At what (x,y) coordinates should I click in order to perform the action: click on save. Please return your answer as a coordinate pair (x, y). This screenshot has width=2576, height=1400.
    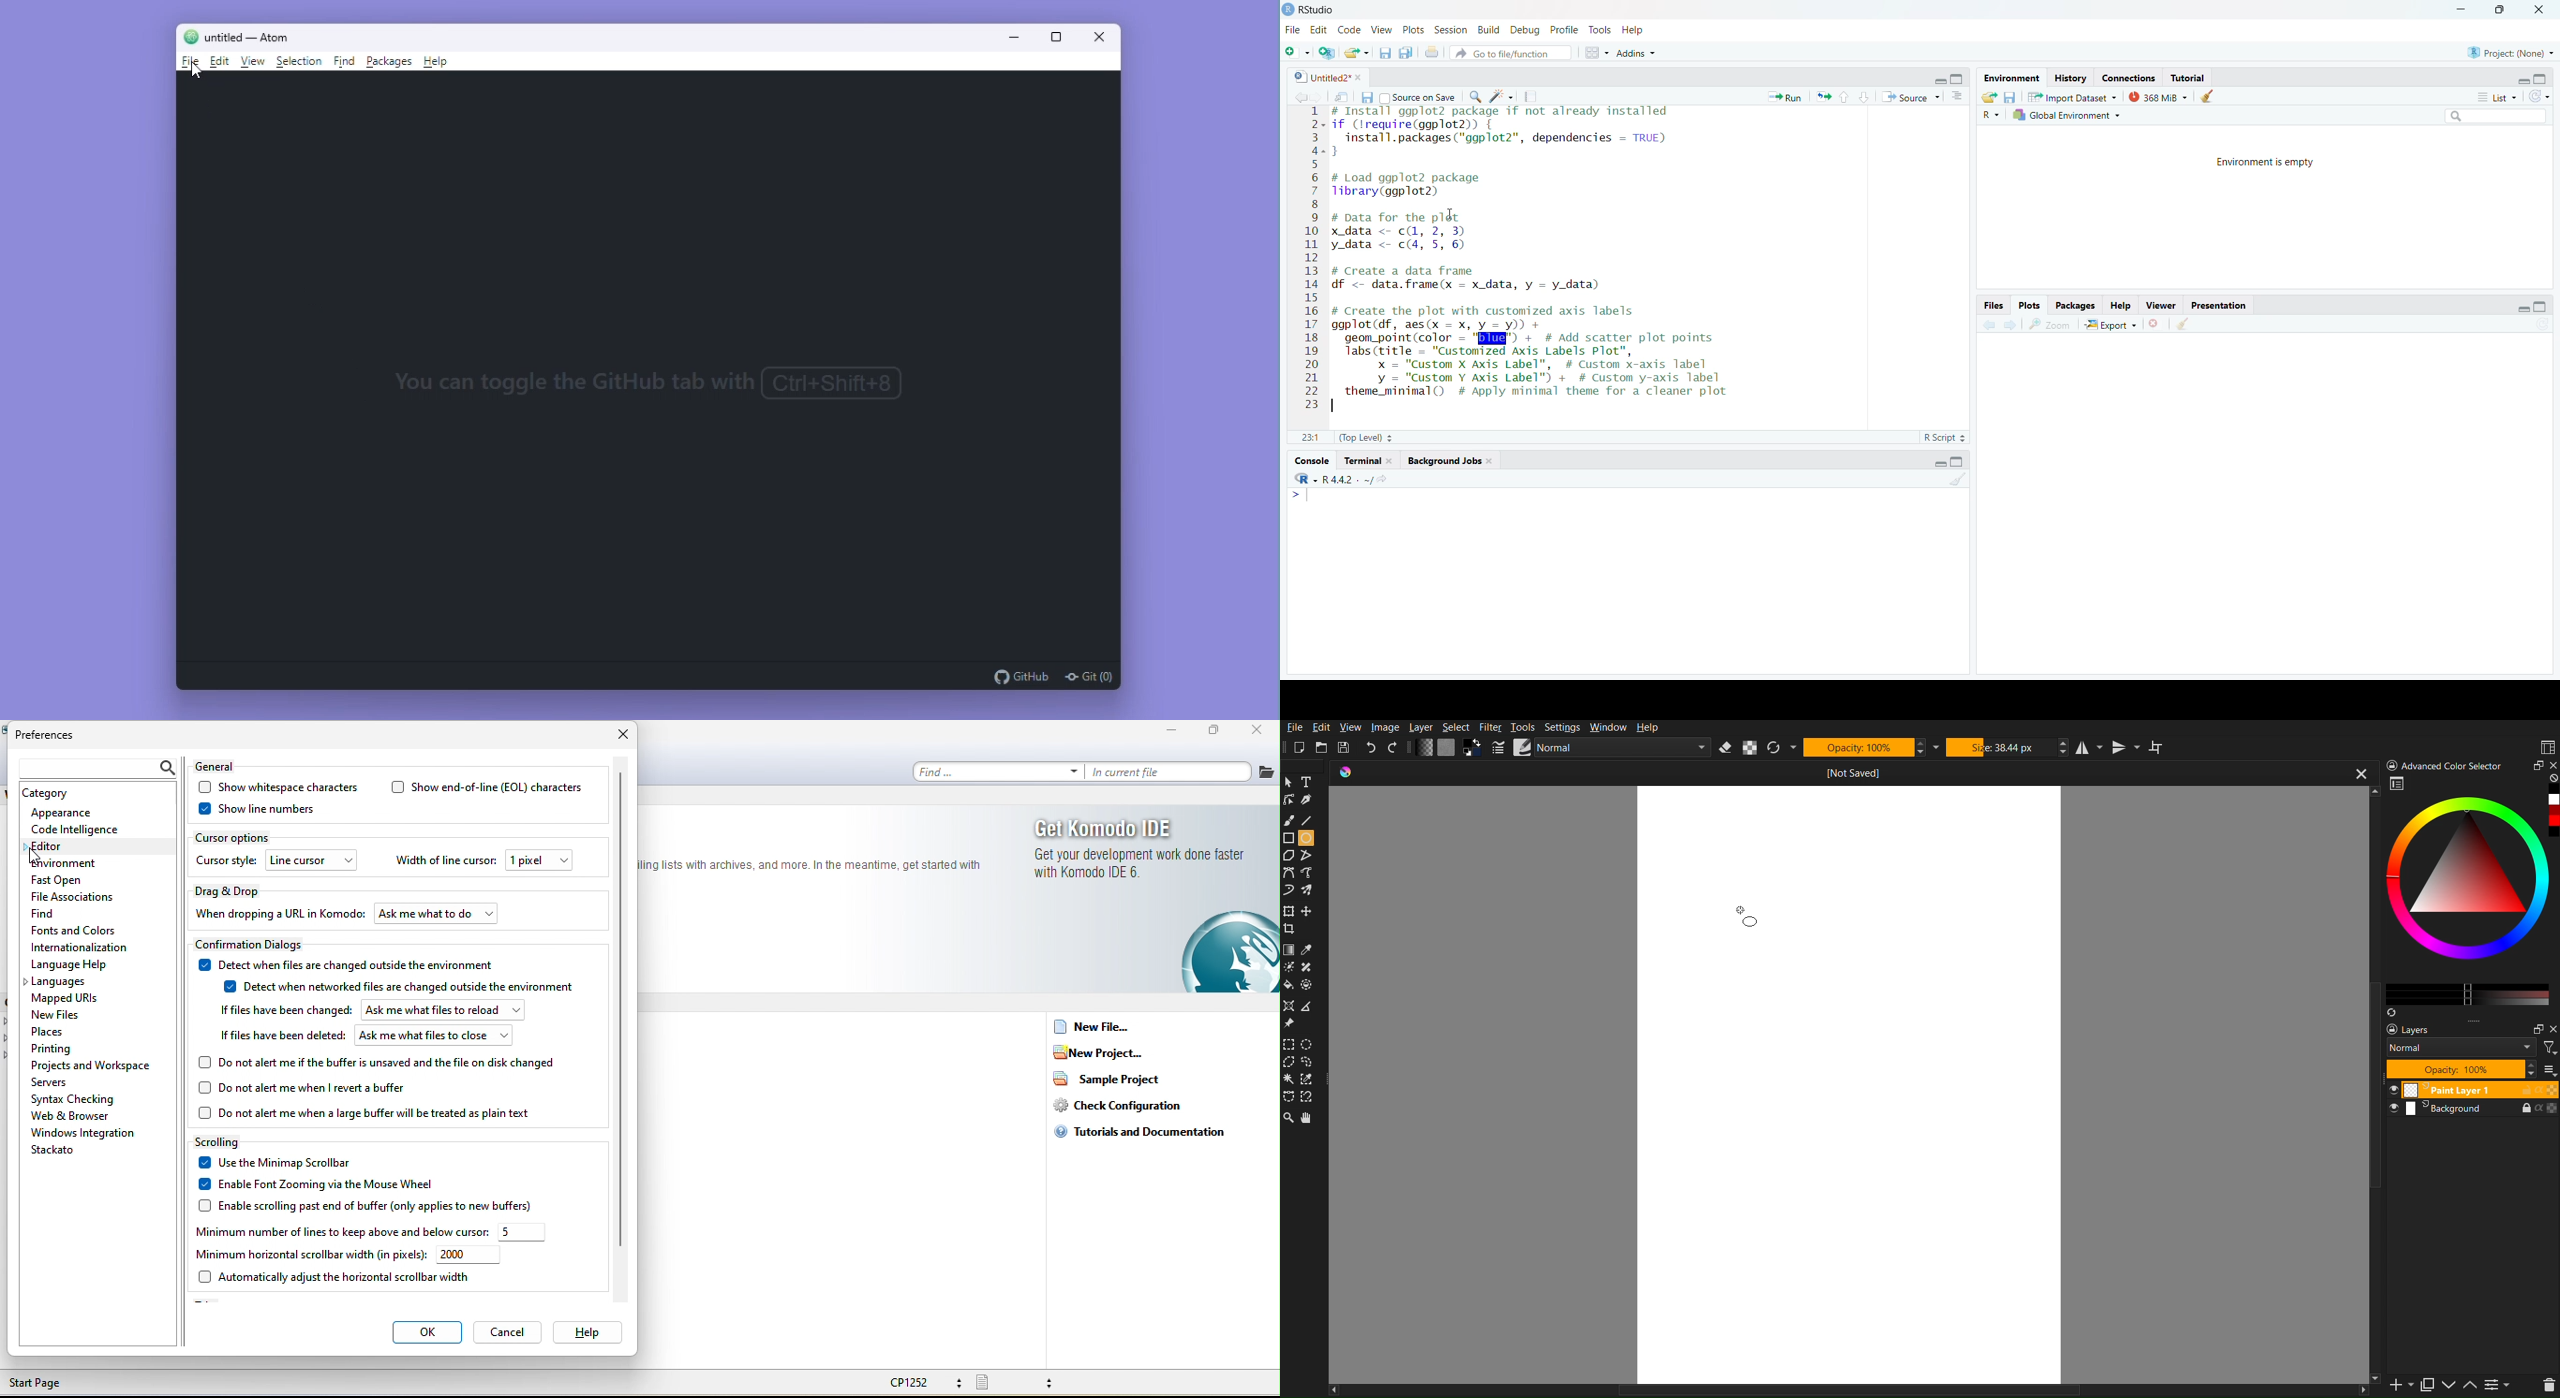
    Looking at the image, I should click on (1381, 55).